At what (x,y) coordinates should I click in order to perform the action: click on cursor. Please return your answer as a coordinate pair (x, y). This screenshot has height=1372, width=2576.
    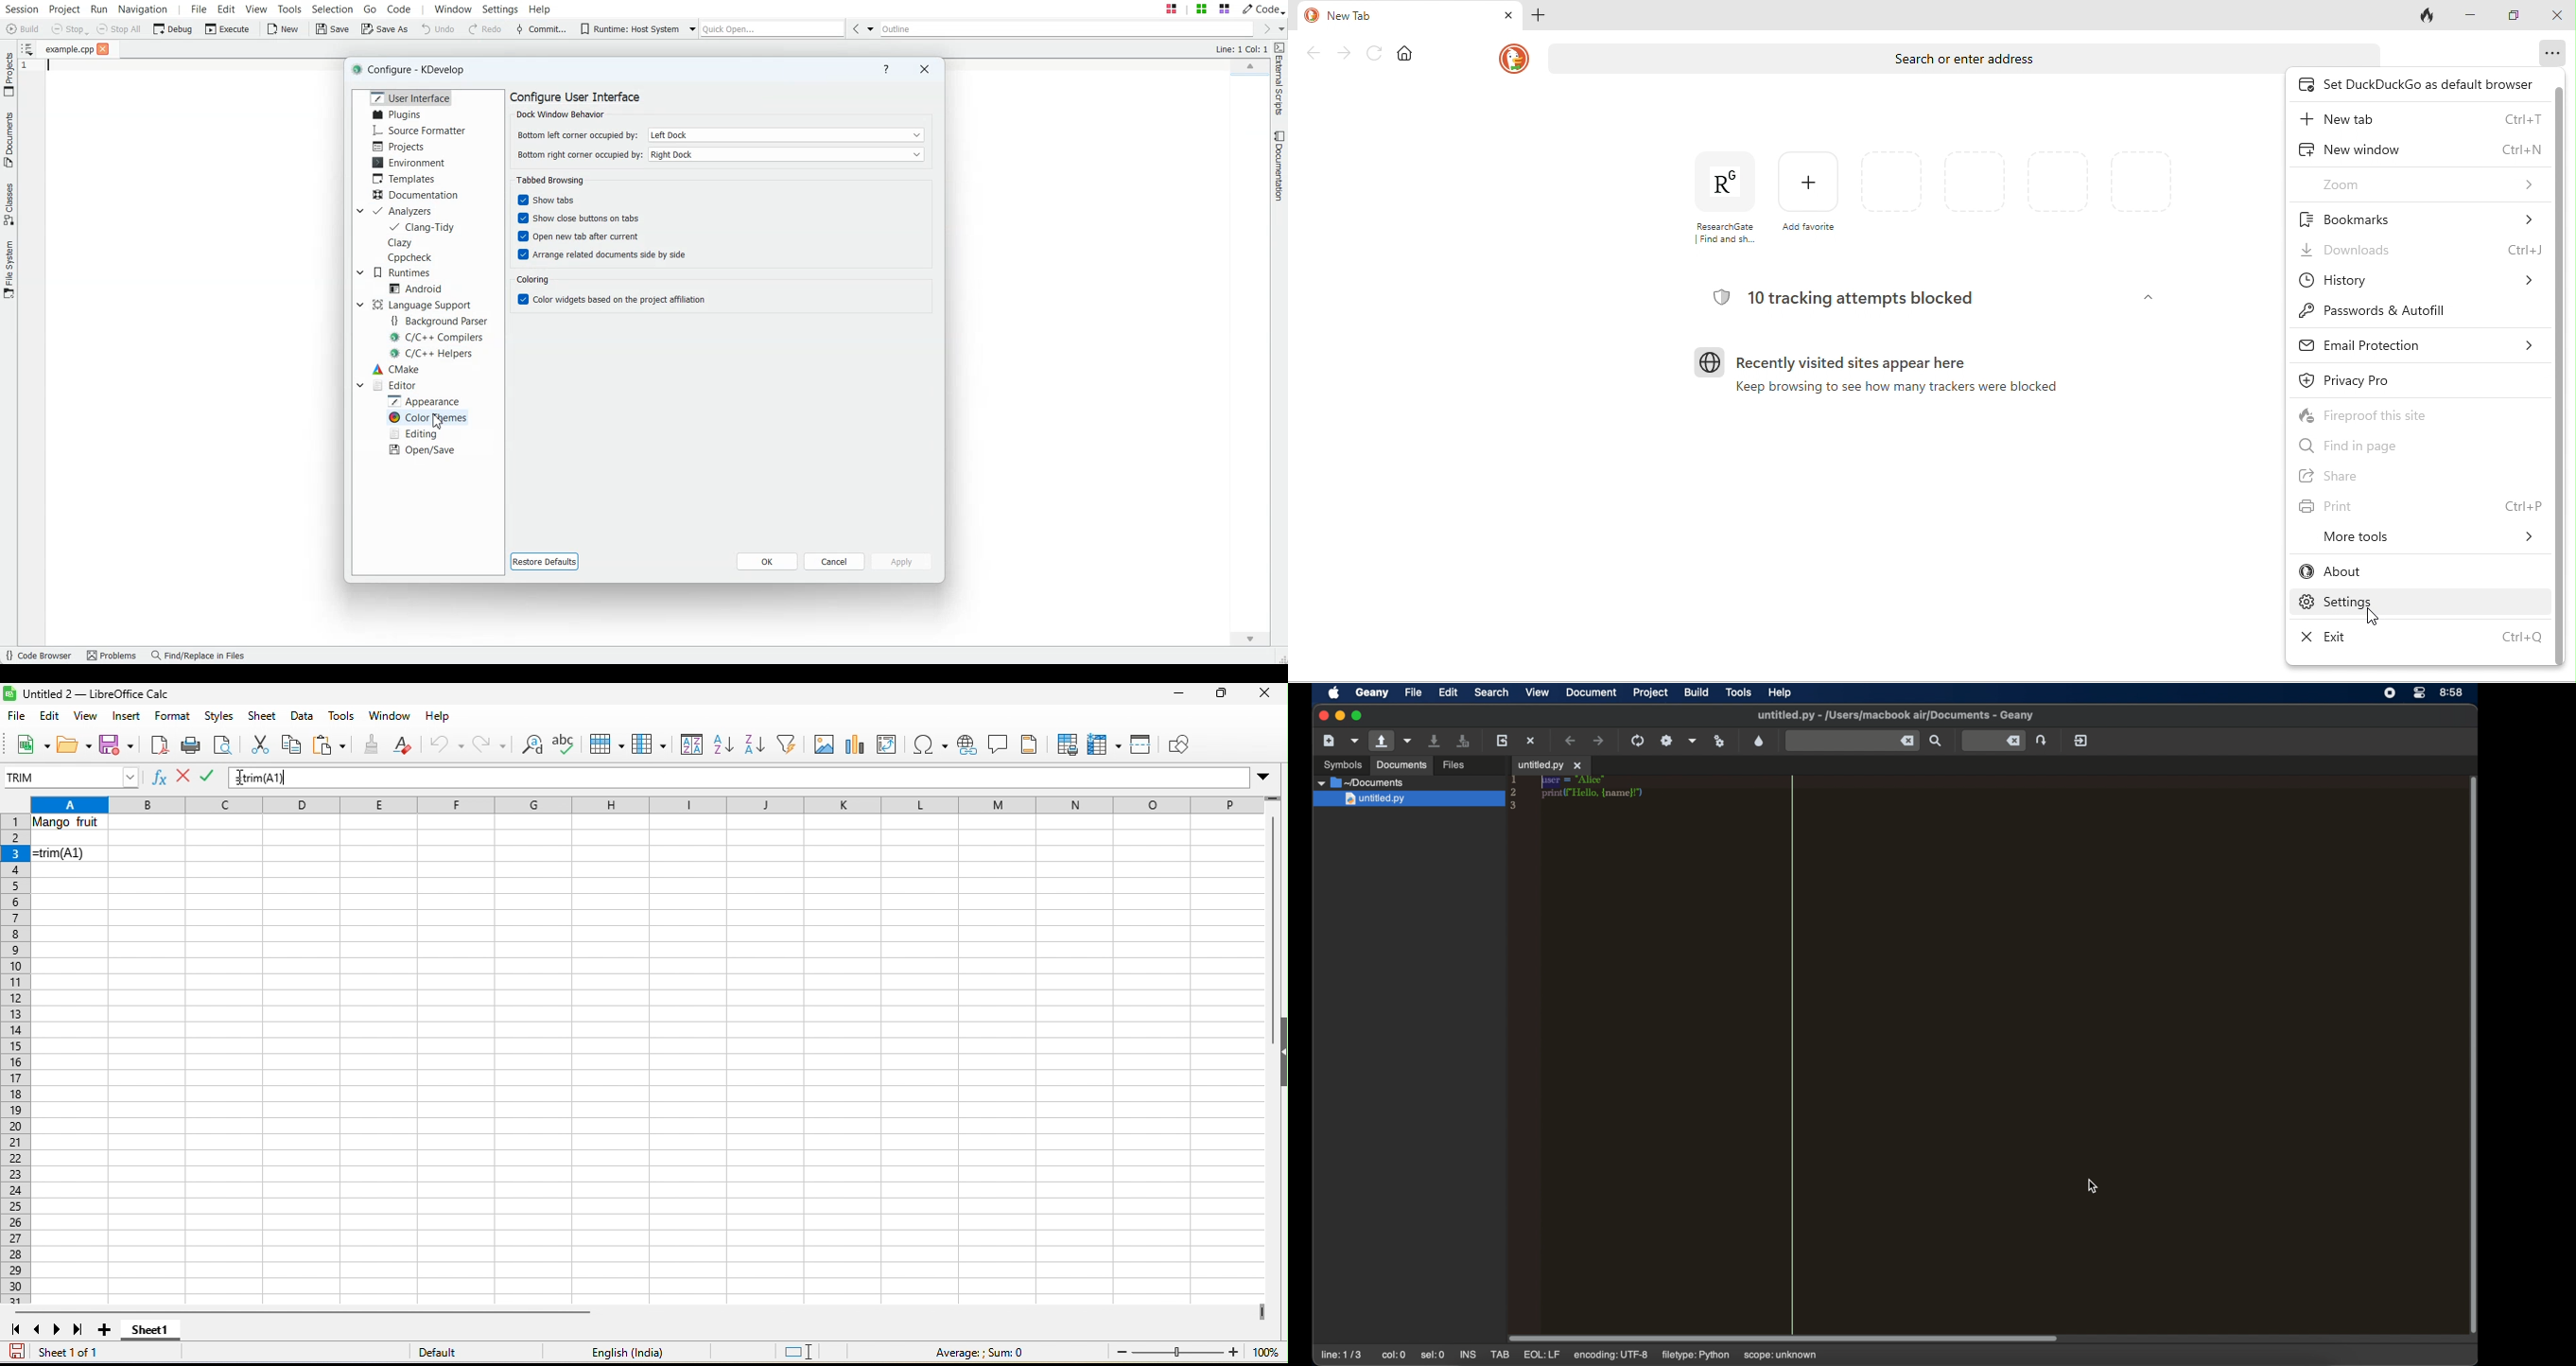
    Looking at the image, I should click on (243, 779).